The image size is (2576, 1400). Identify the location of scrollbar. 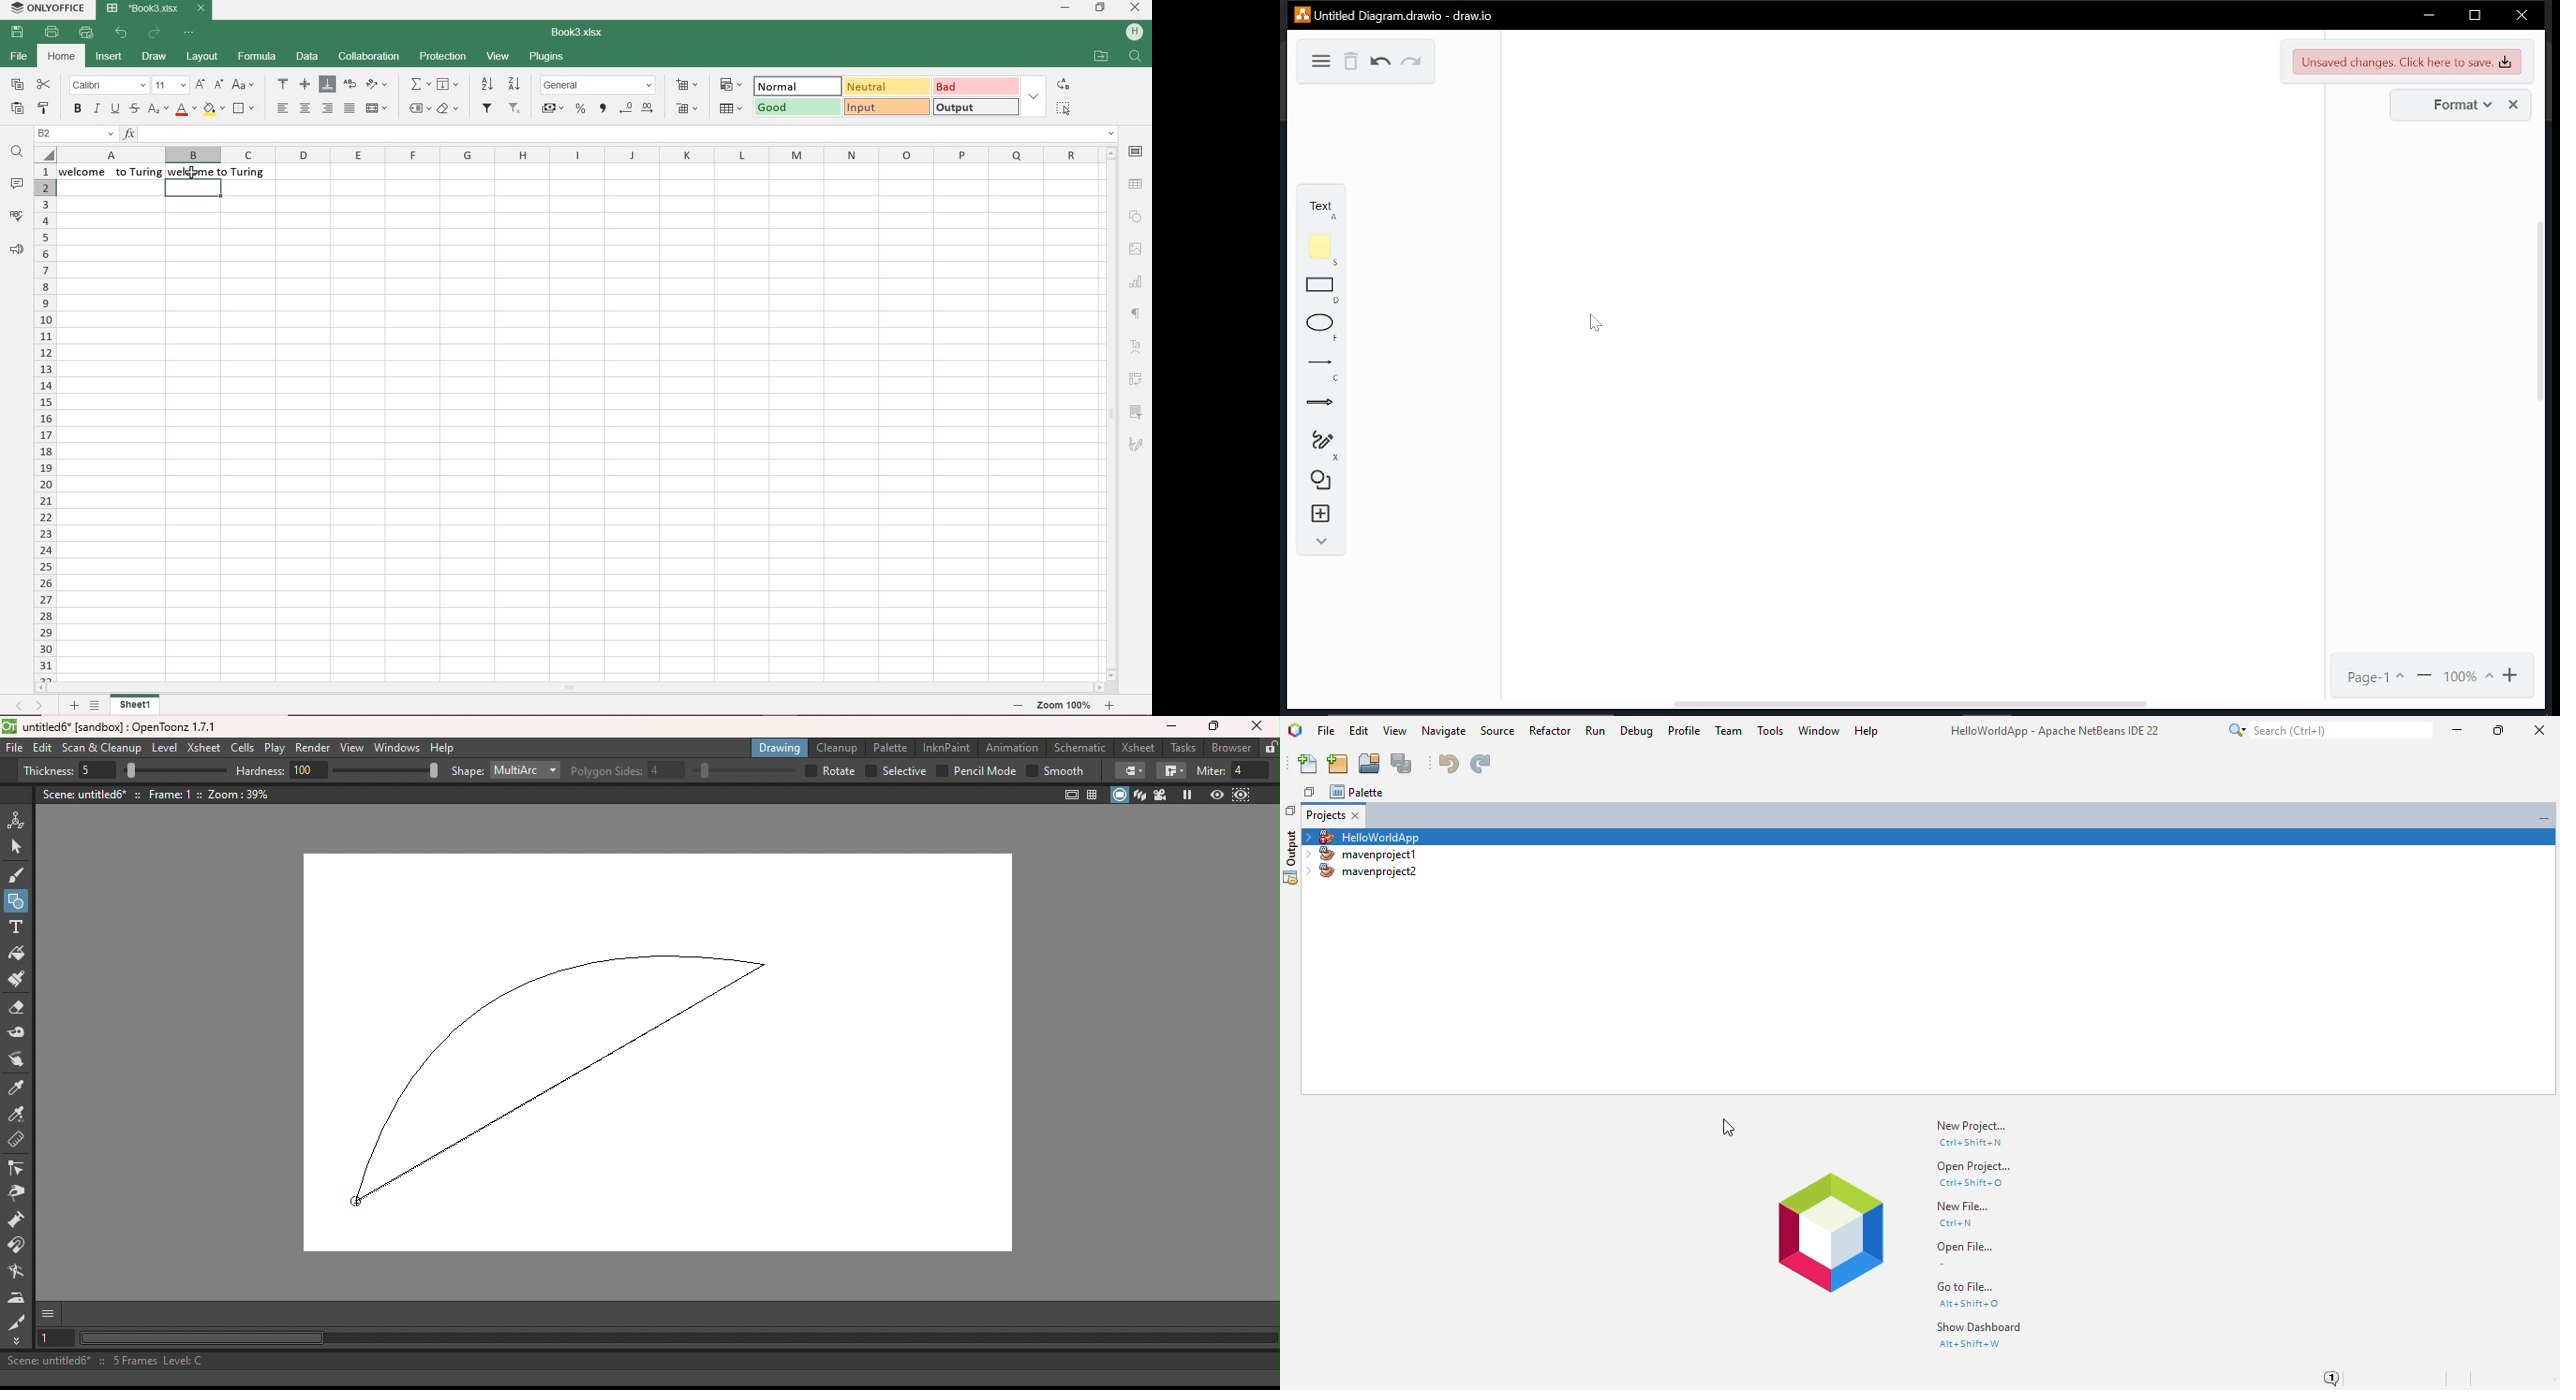
(1110, 414).